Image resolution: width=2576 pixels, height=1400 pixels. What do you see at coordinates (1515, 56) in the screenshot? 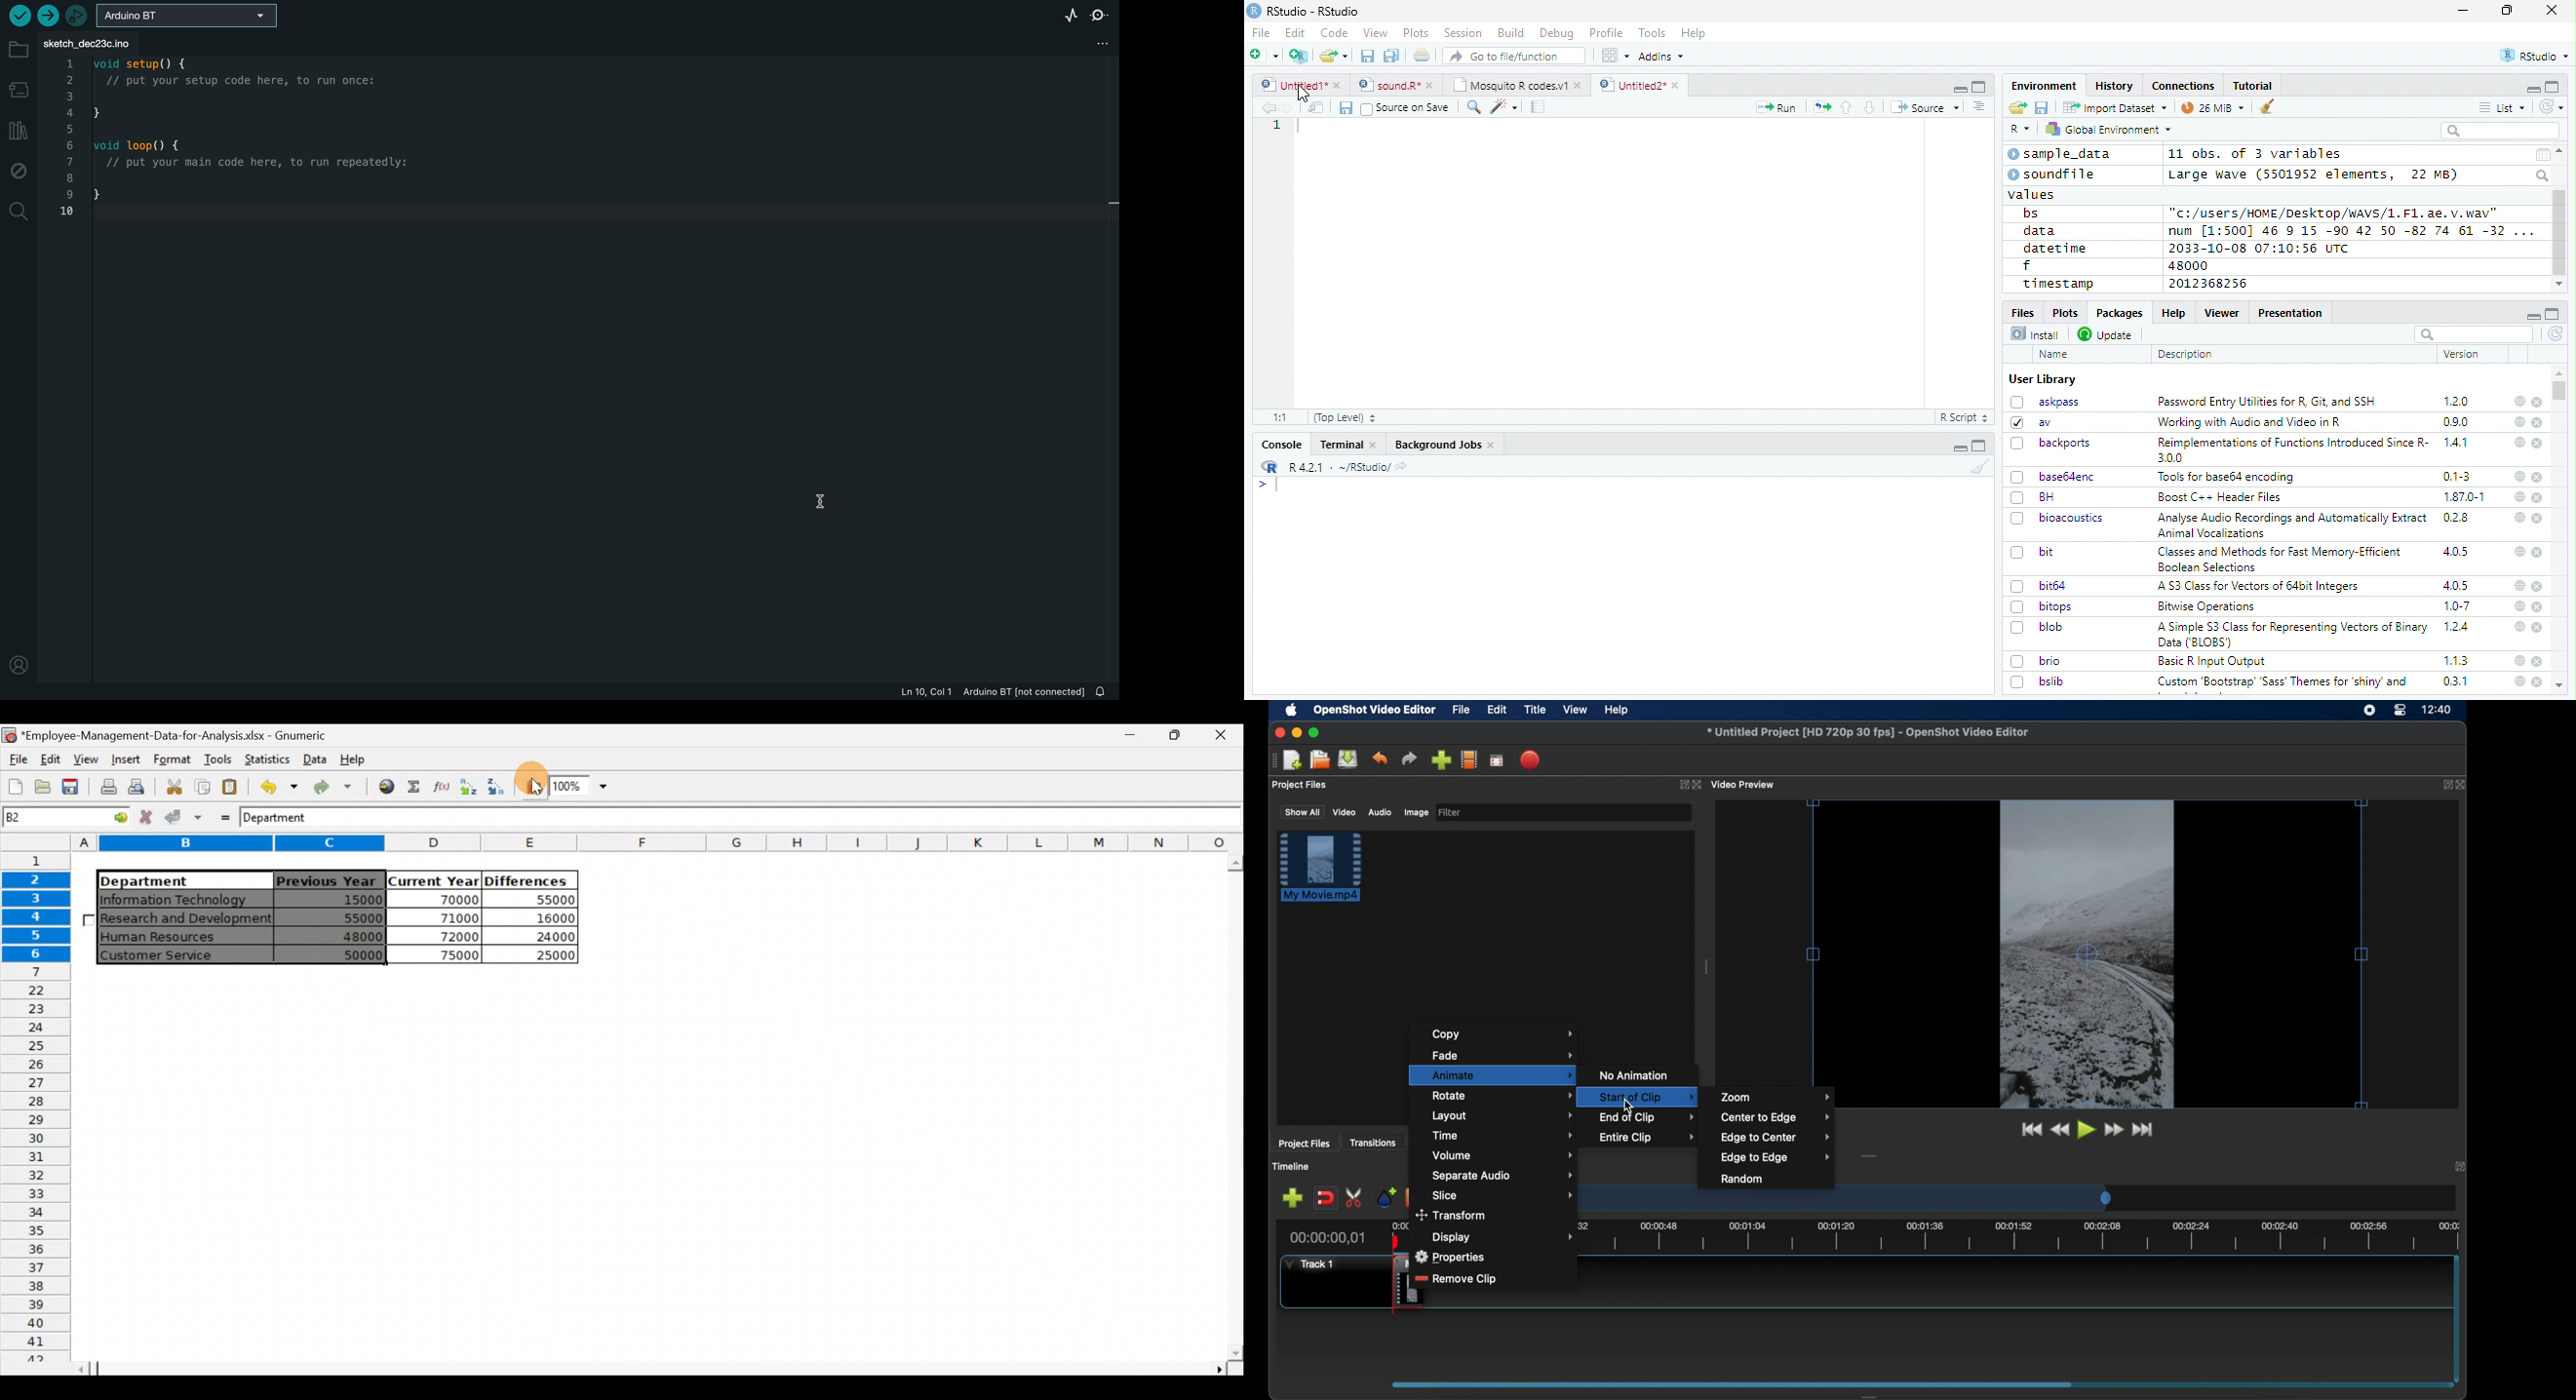
I see `Go to file/function` at bounding box center [1515, 56].